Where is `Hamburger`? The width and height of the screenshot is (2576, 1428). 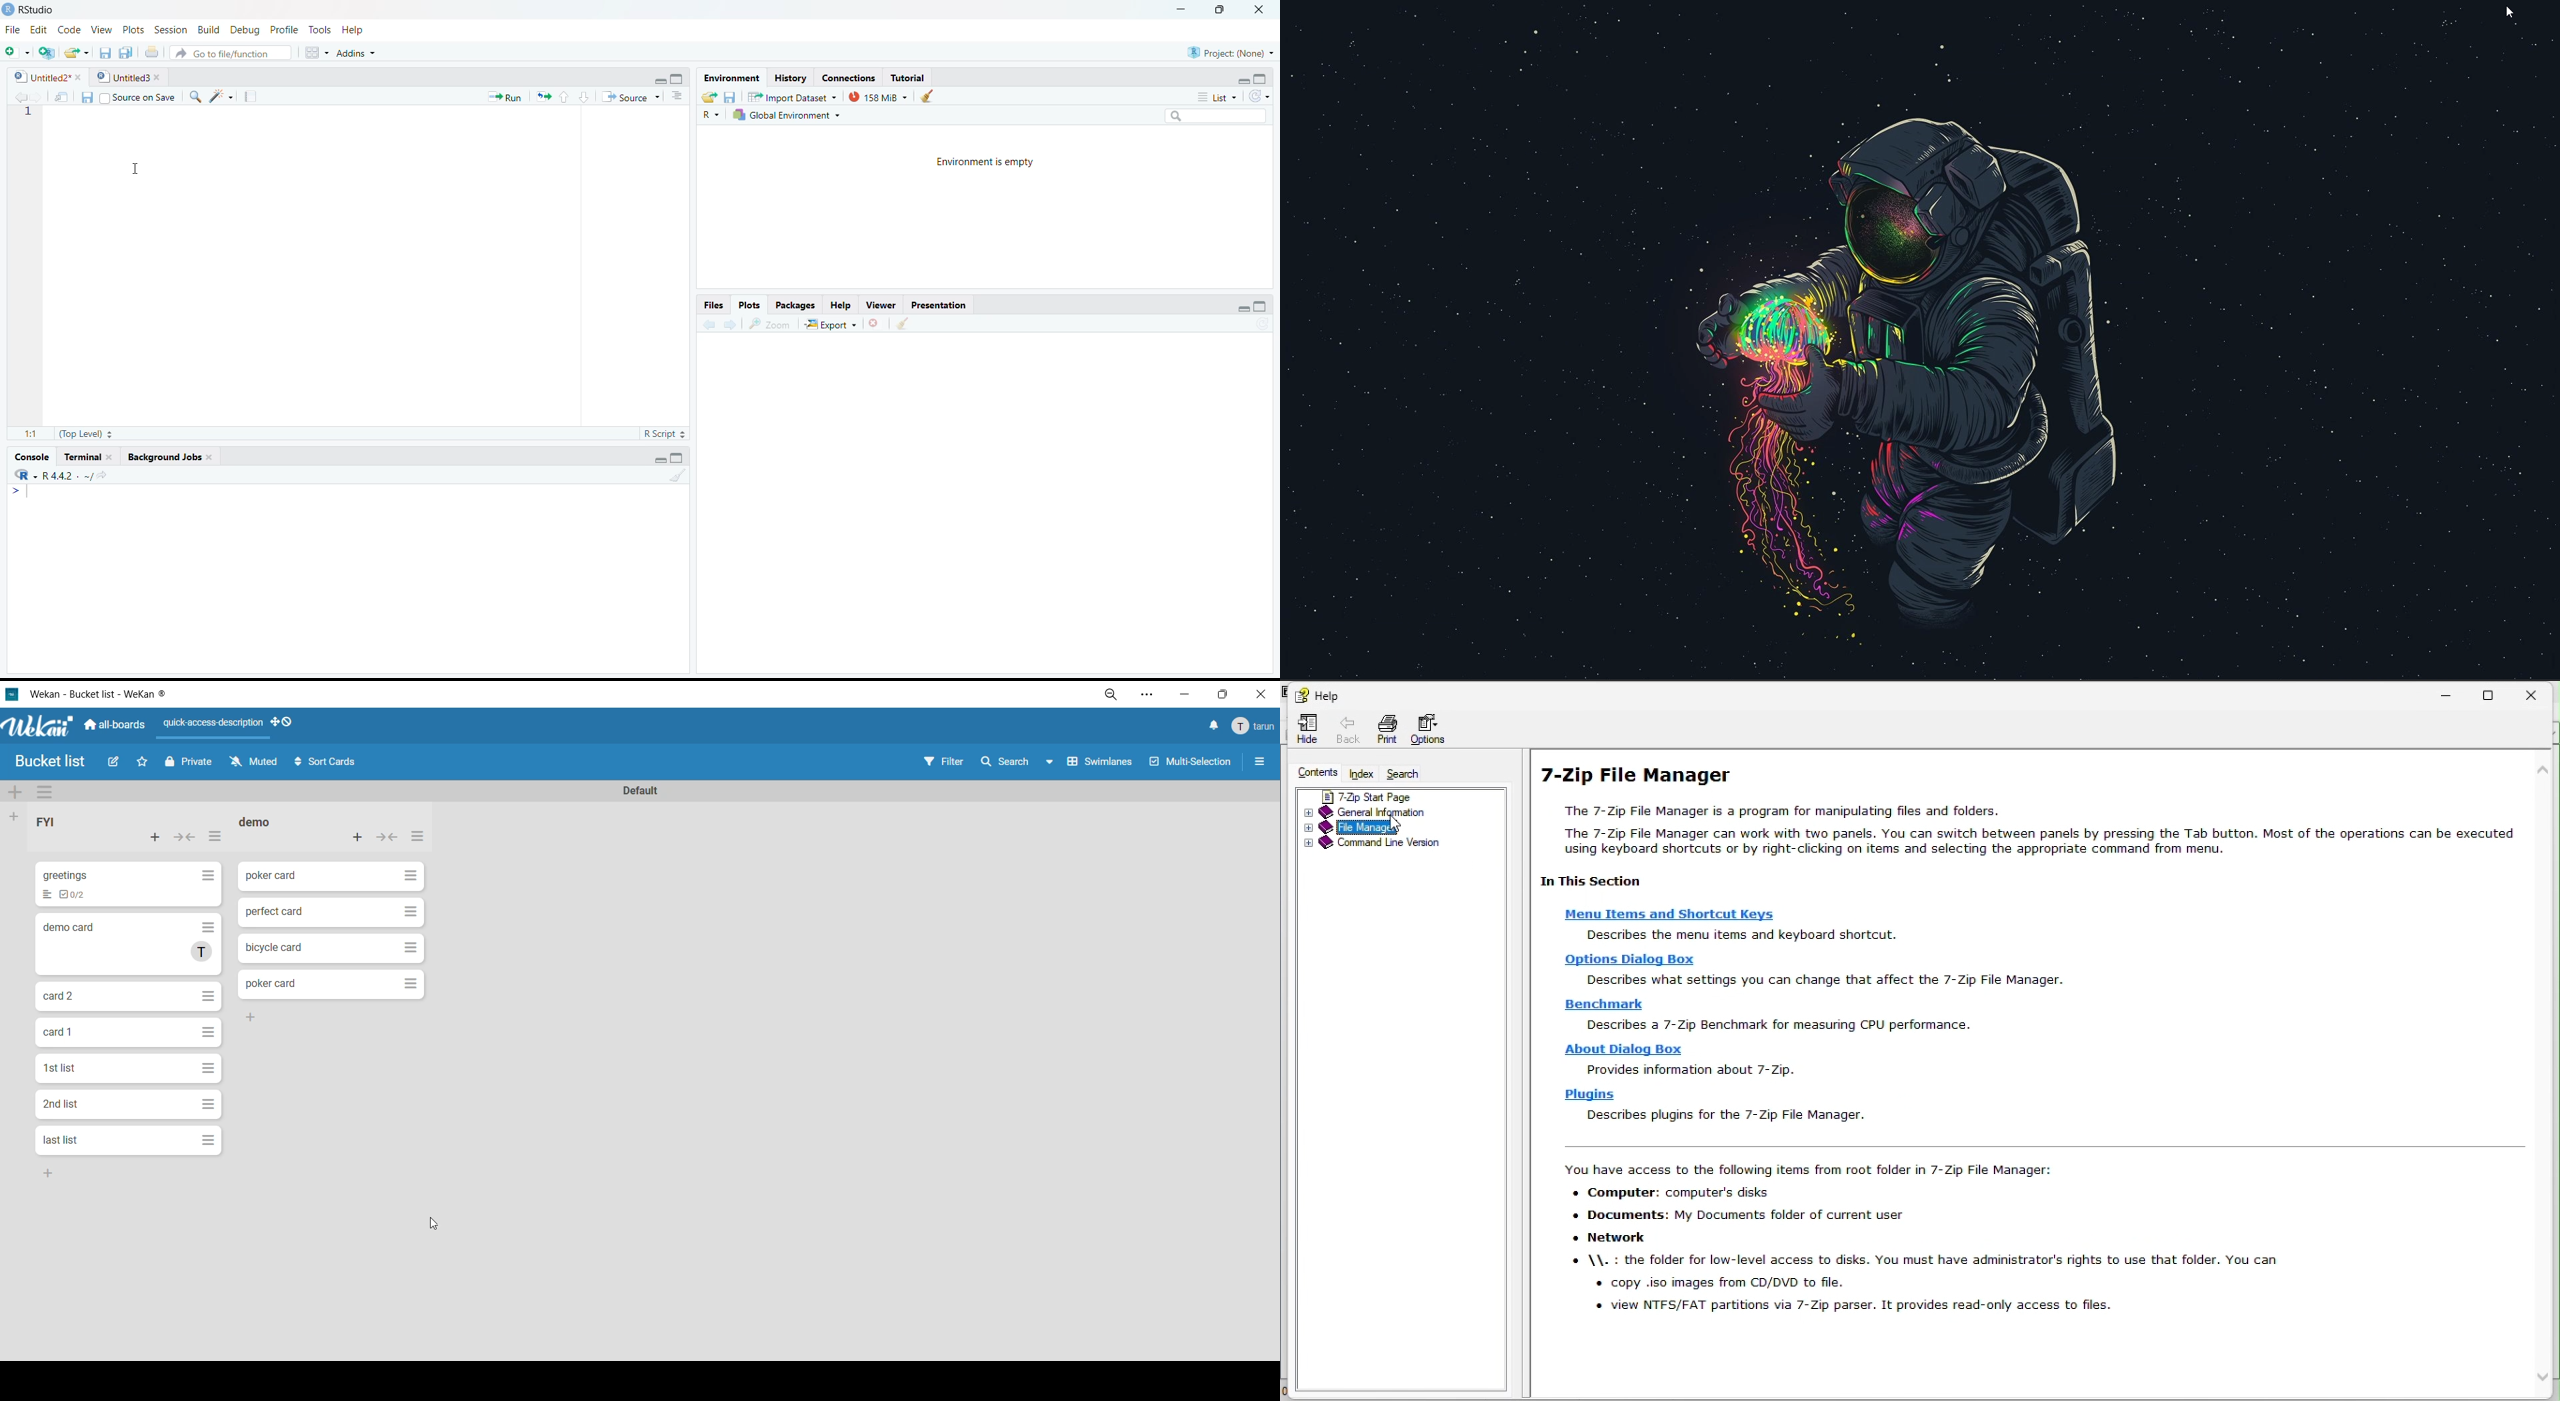 Hamburger is located at coordinates (412, 874).